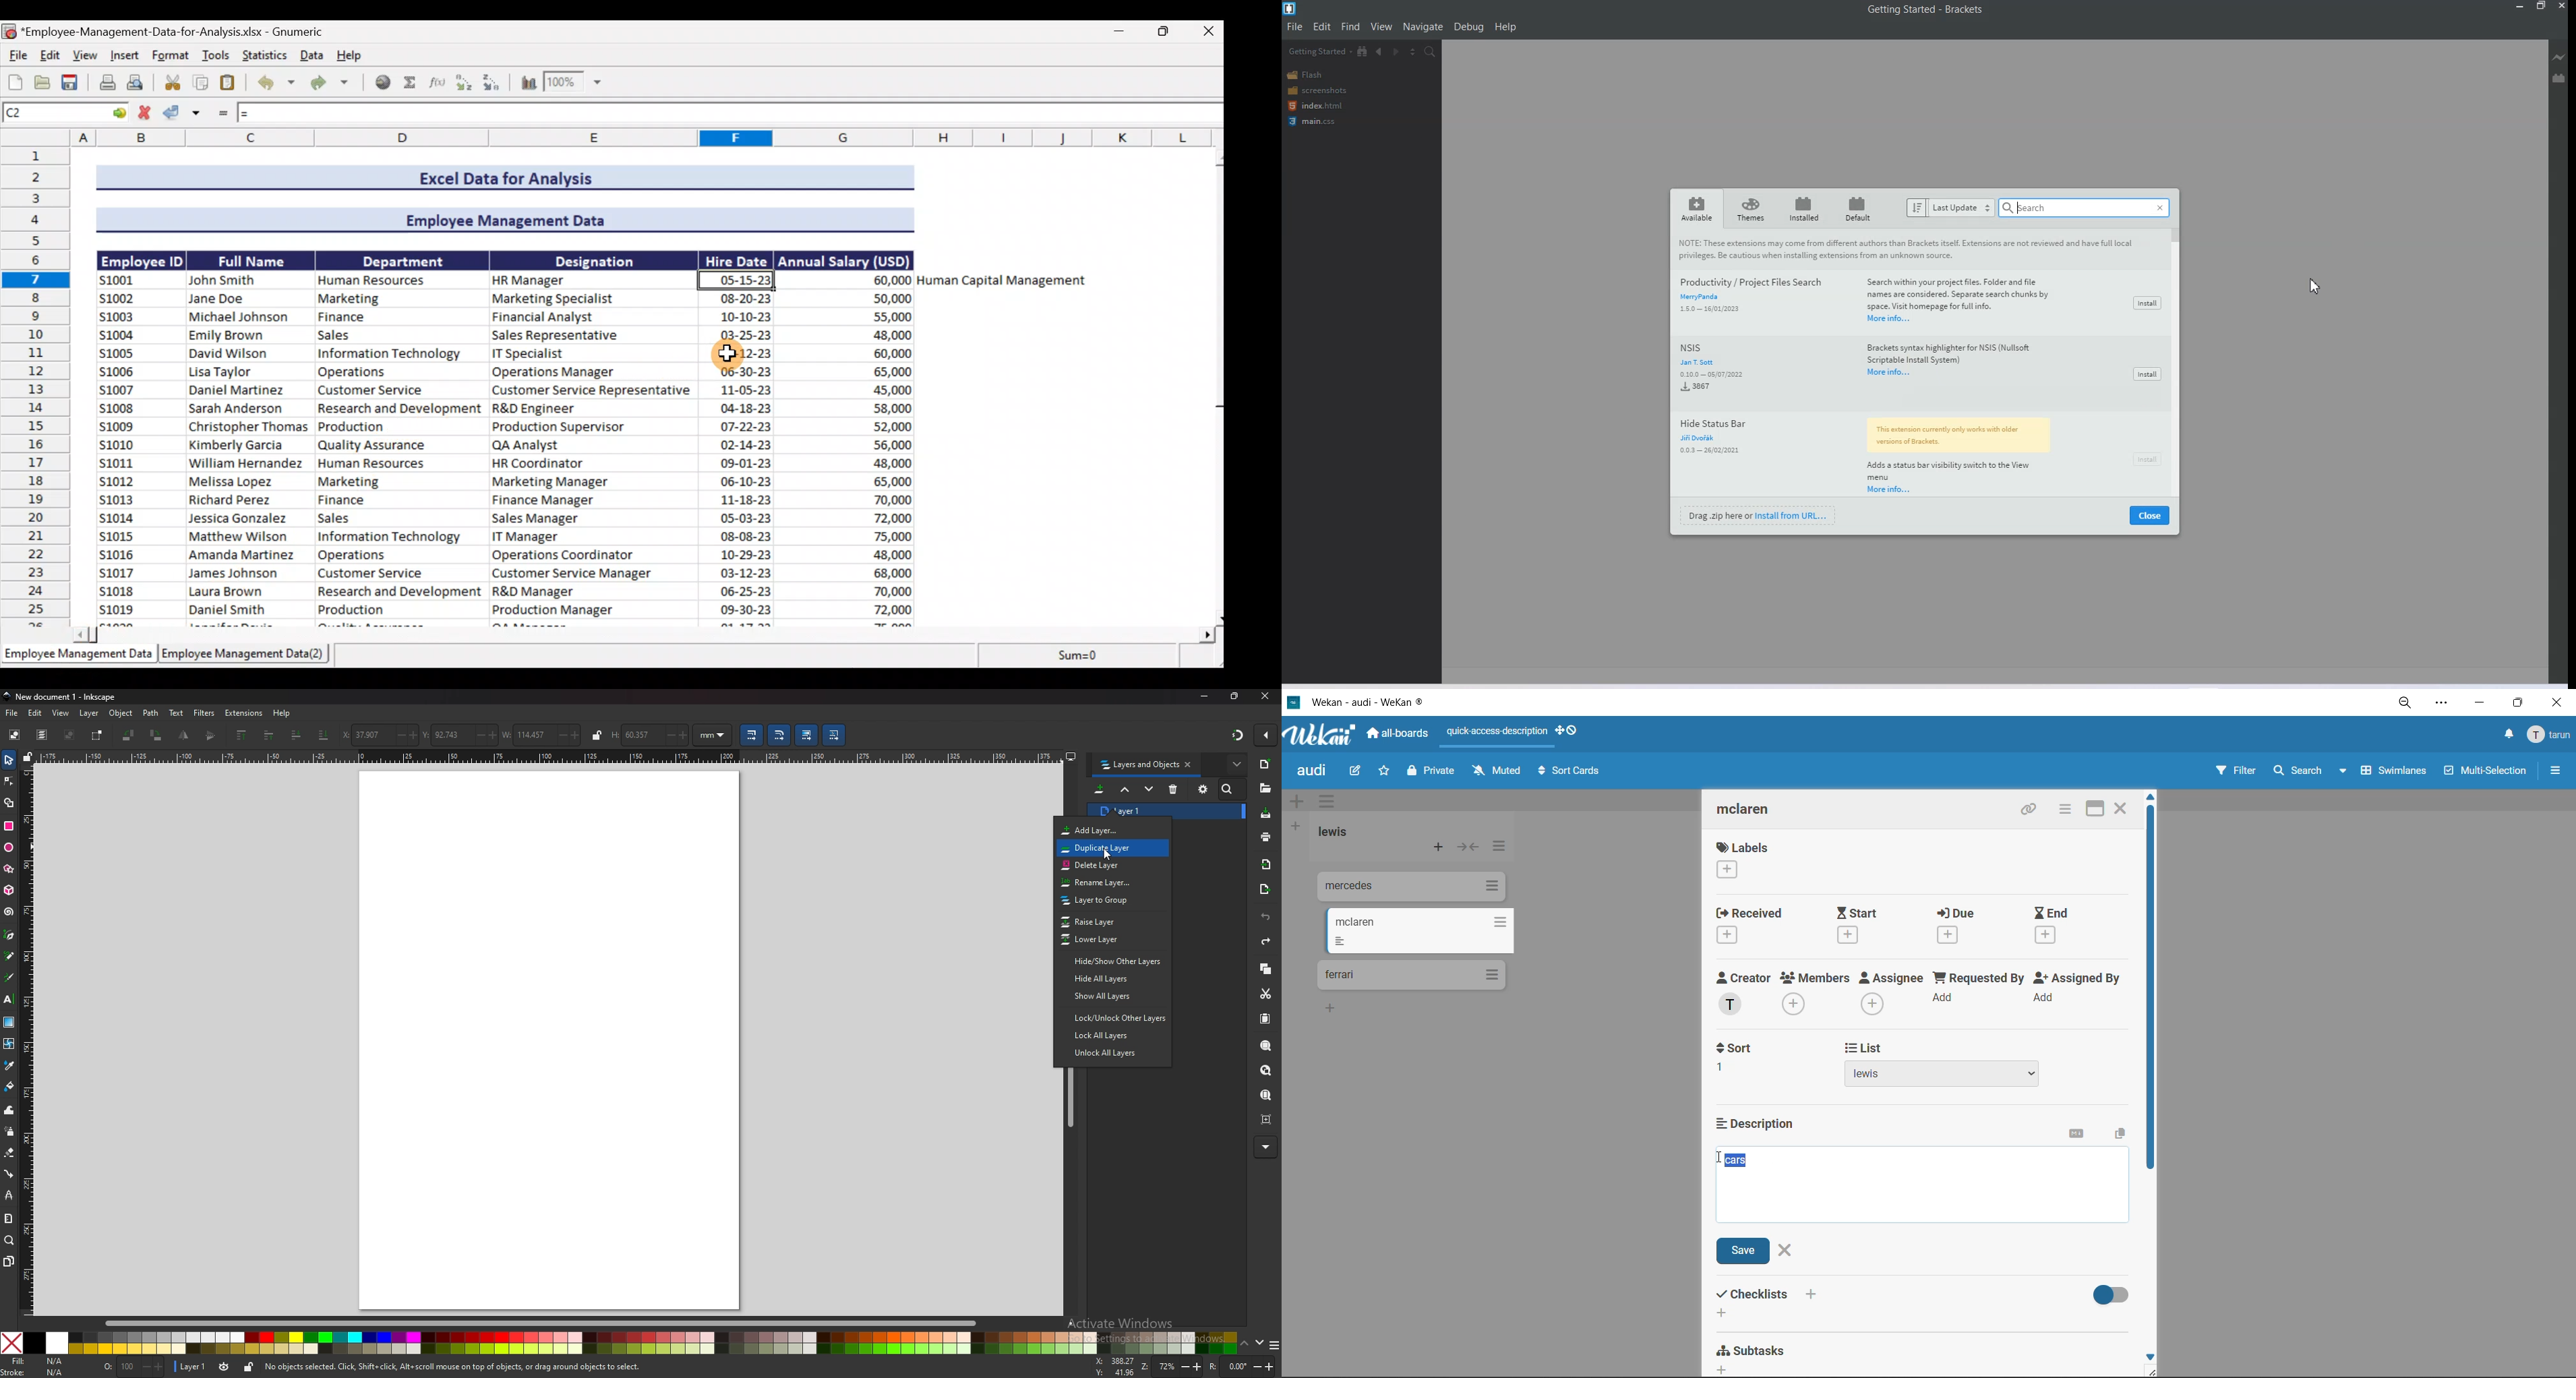 The image size is (2576, 1400). I want to click on sort cards, so click(1568, 774).